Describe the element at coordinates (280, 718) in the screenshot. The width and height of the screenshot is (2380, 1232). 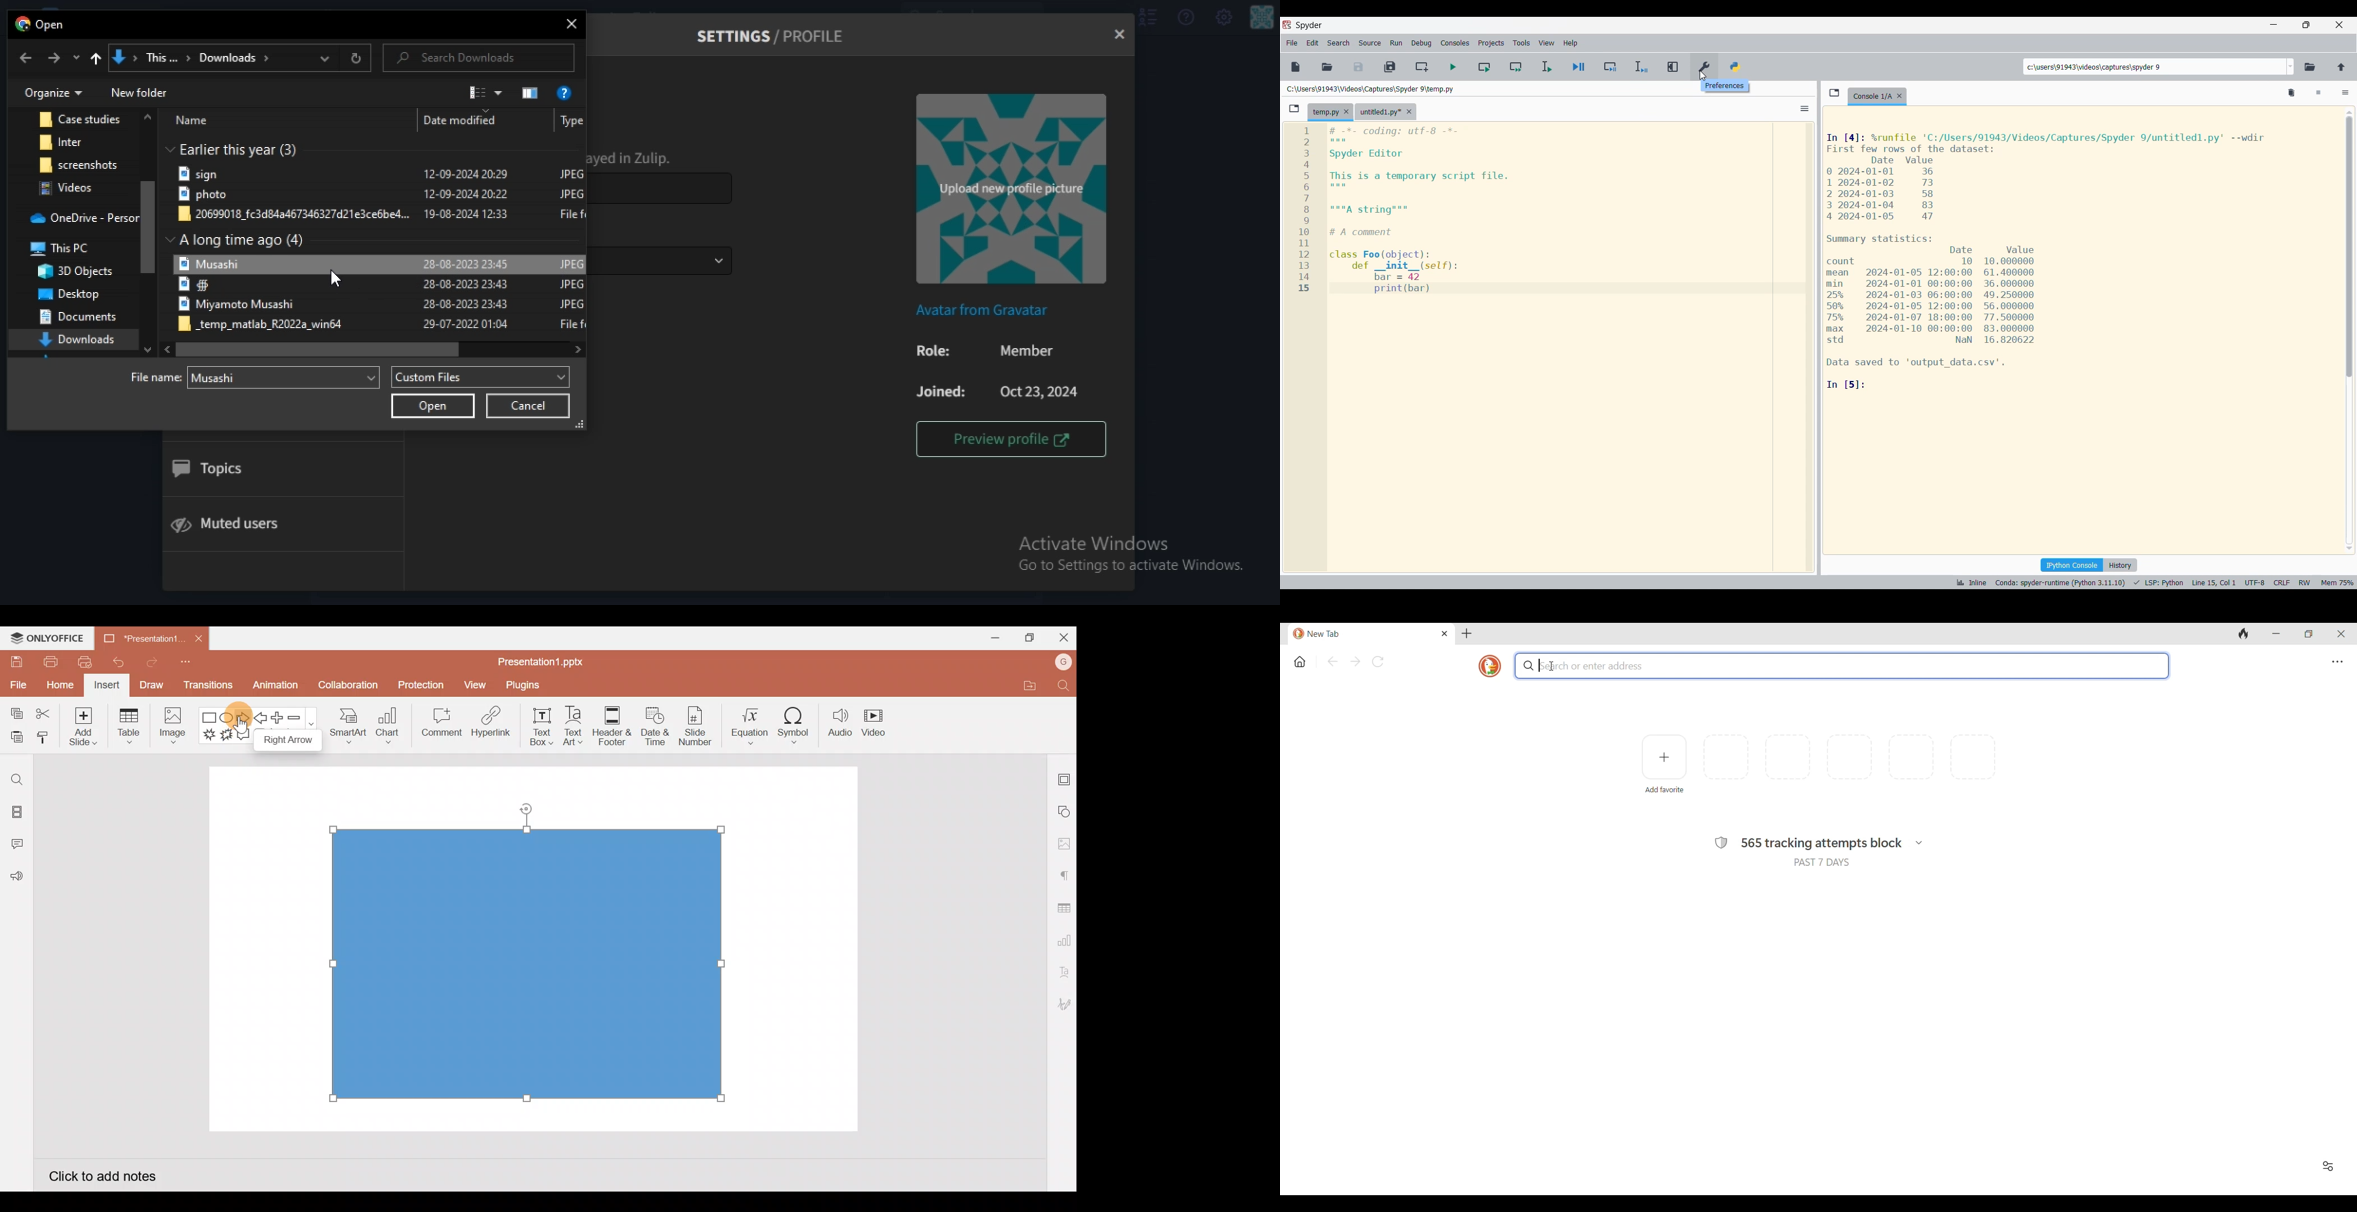
I see `Plus` at that location.